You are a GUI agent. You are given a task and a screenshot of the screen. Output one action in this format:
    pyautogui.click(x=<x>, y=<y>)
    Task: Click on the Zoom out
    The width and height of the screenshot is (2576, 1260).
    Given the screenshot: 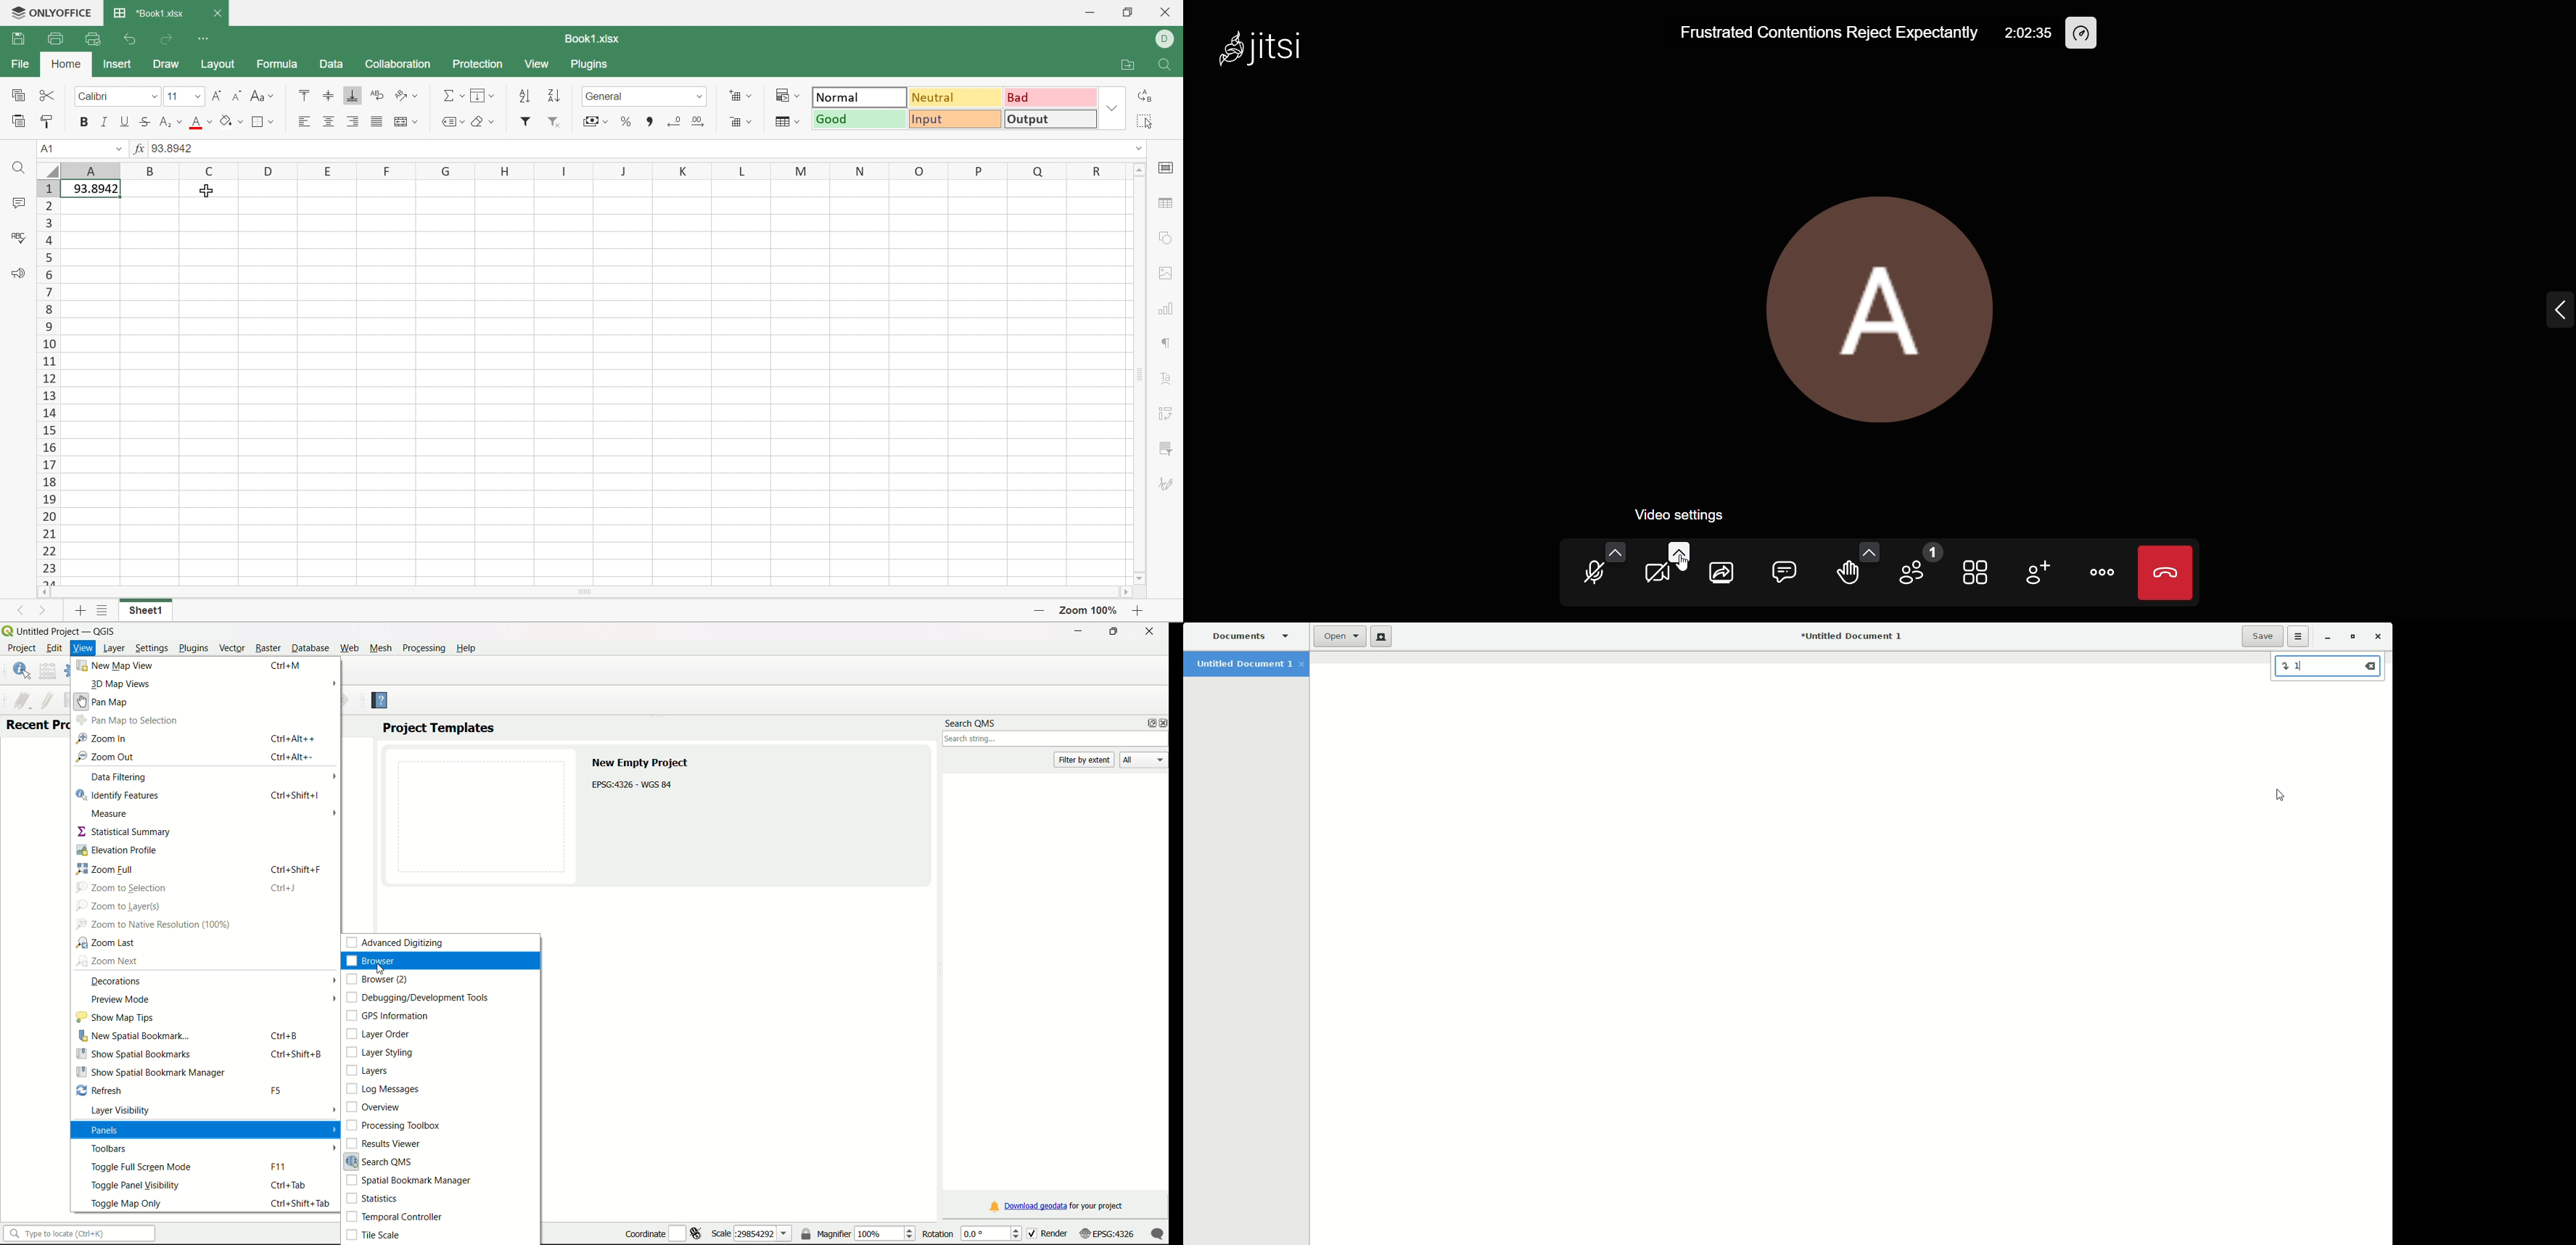 What is the action you would take?
    pyautogui.click(x=105, y=758)
    